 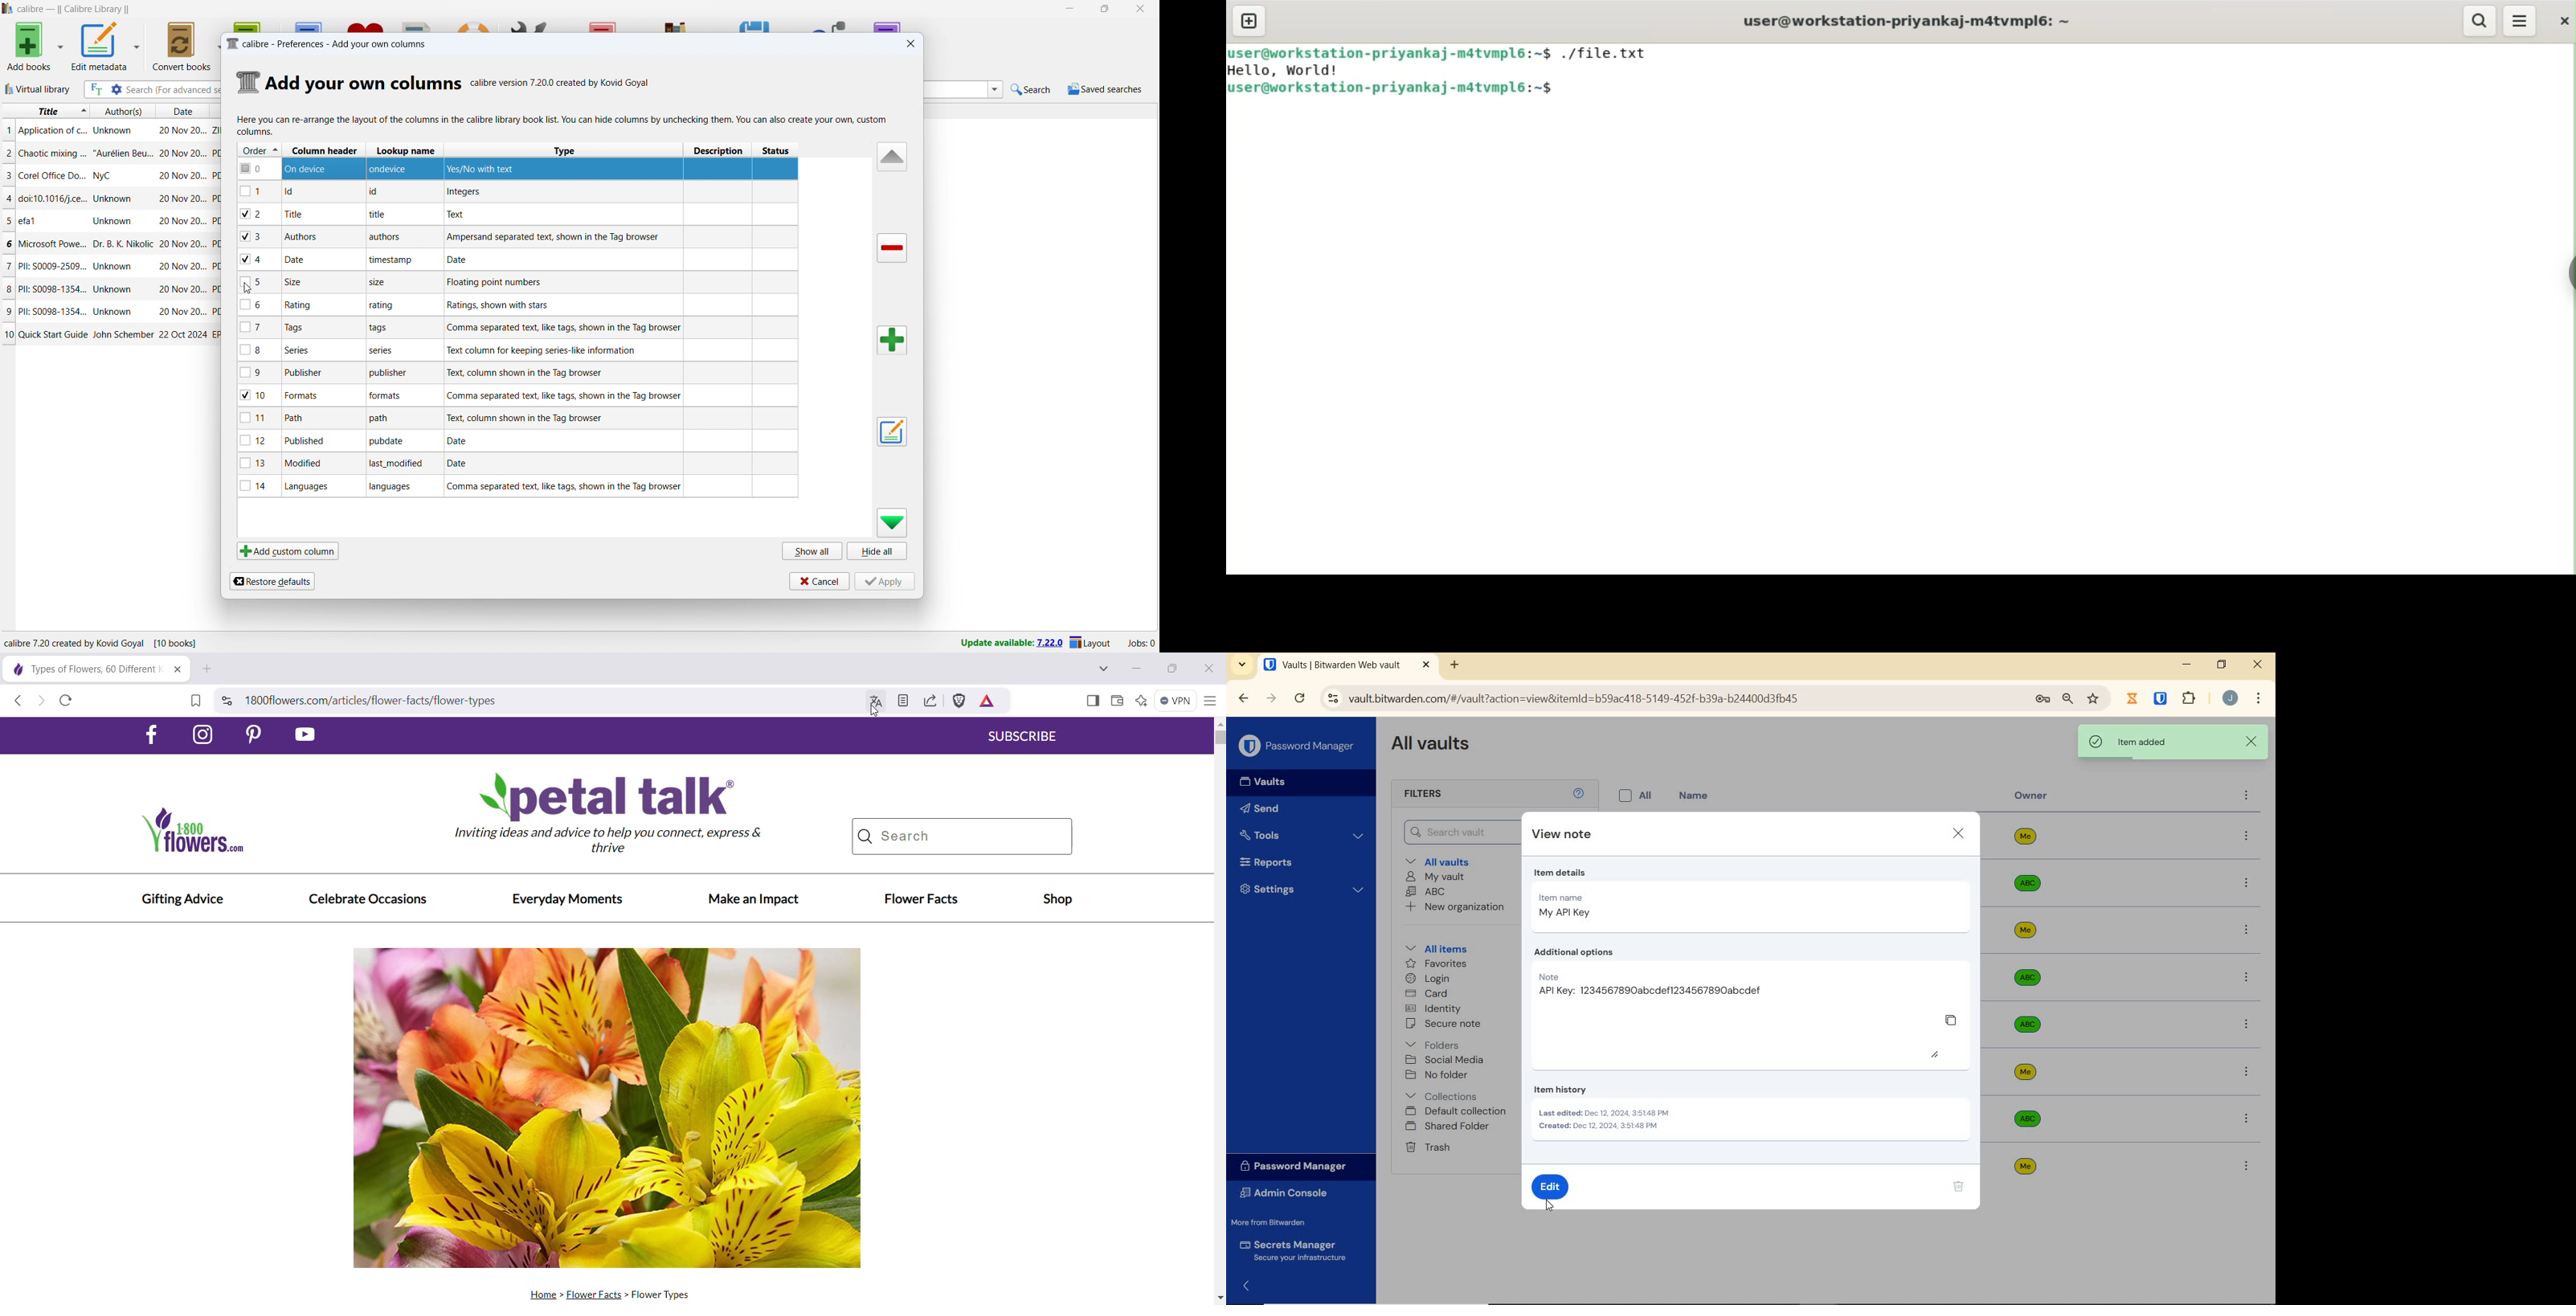 I want to click on move up a column, so click(x=892, y=157).